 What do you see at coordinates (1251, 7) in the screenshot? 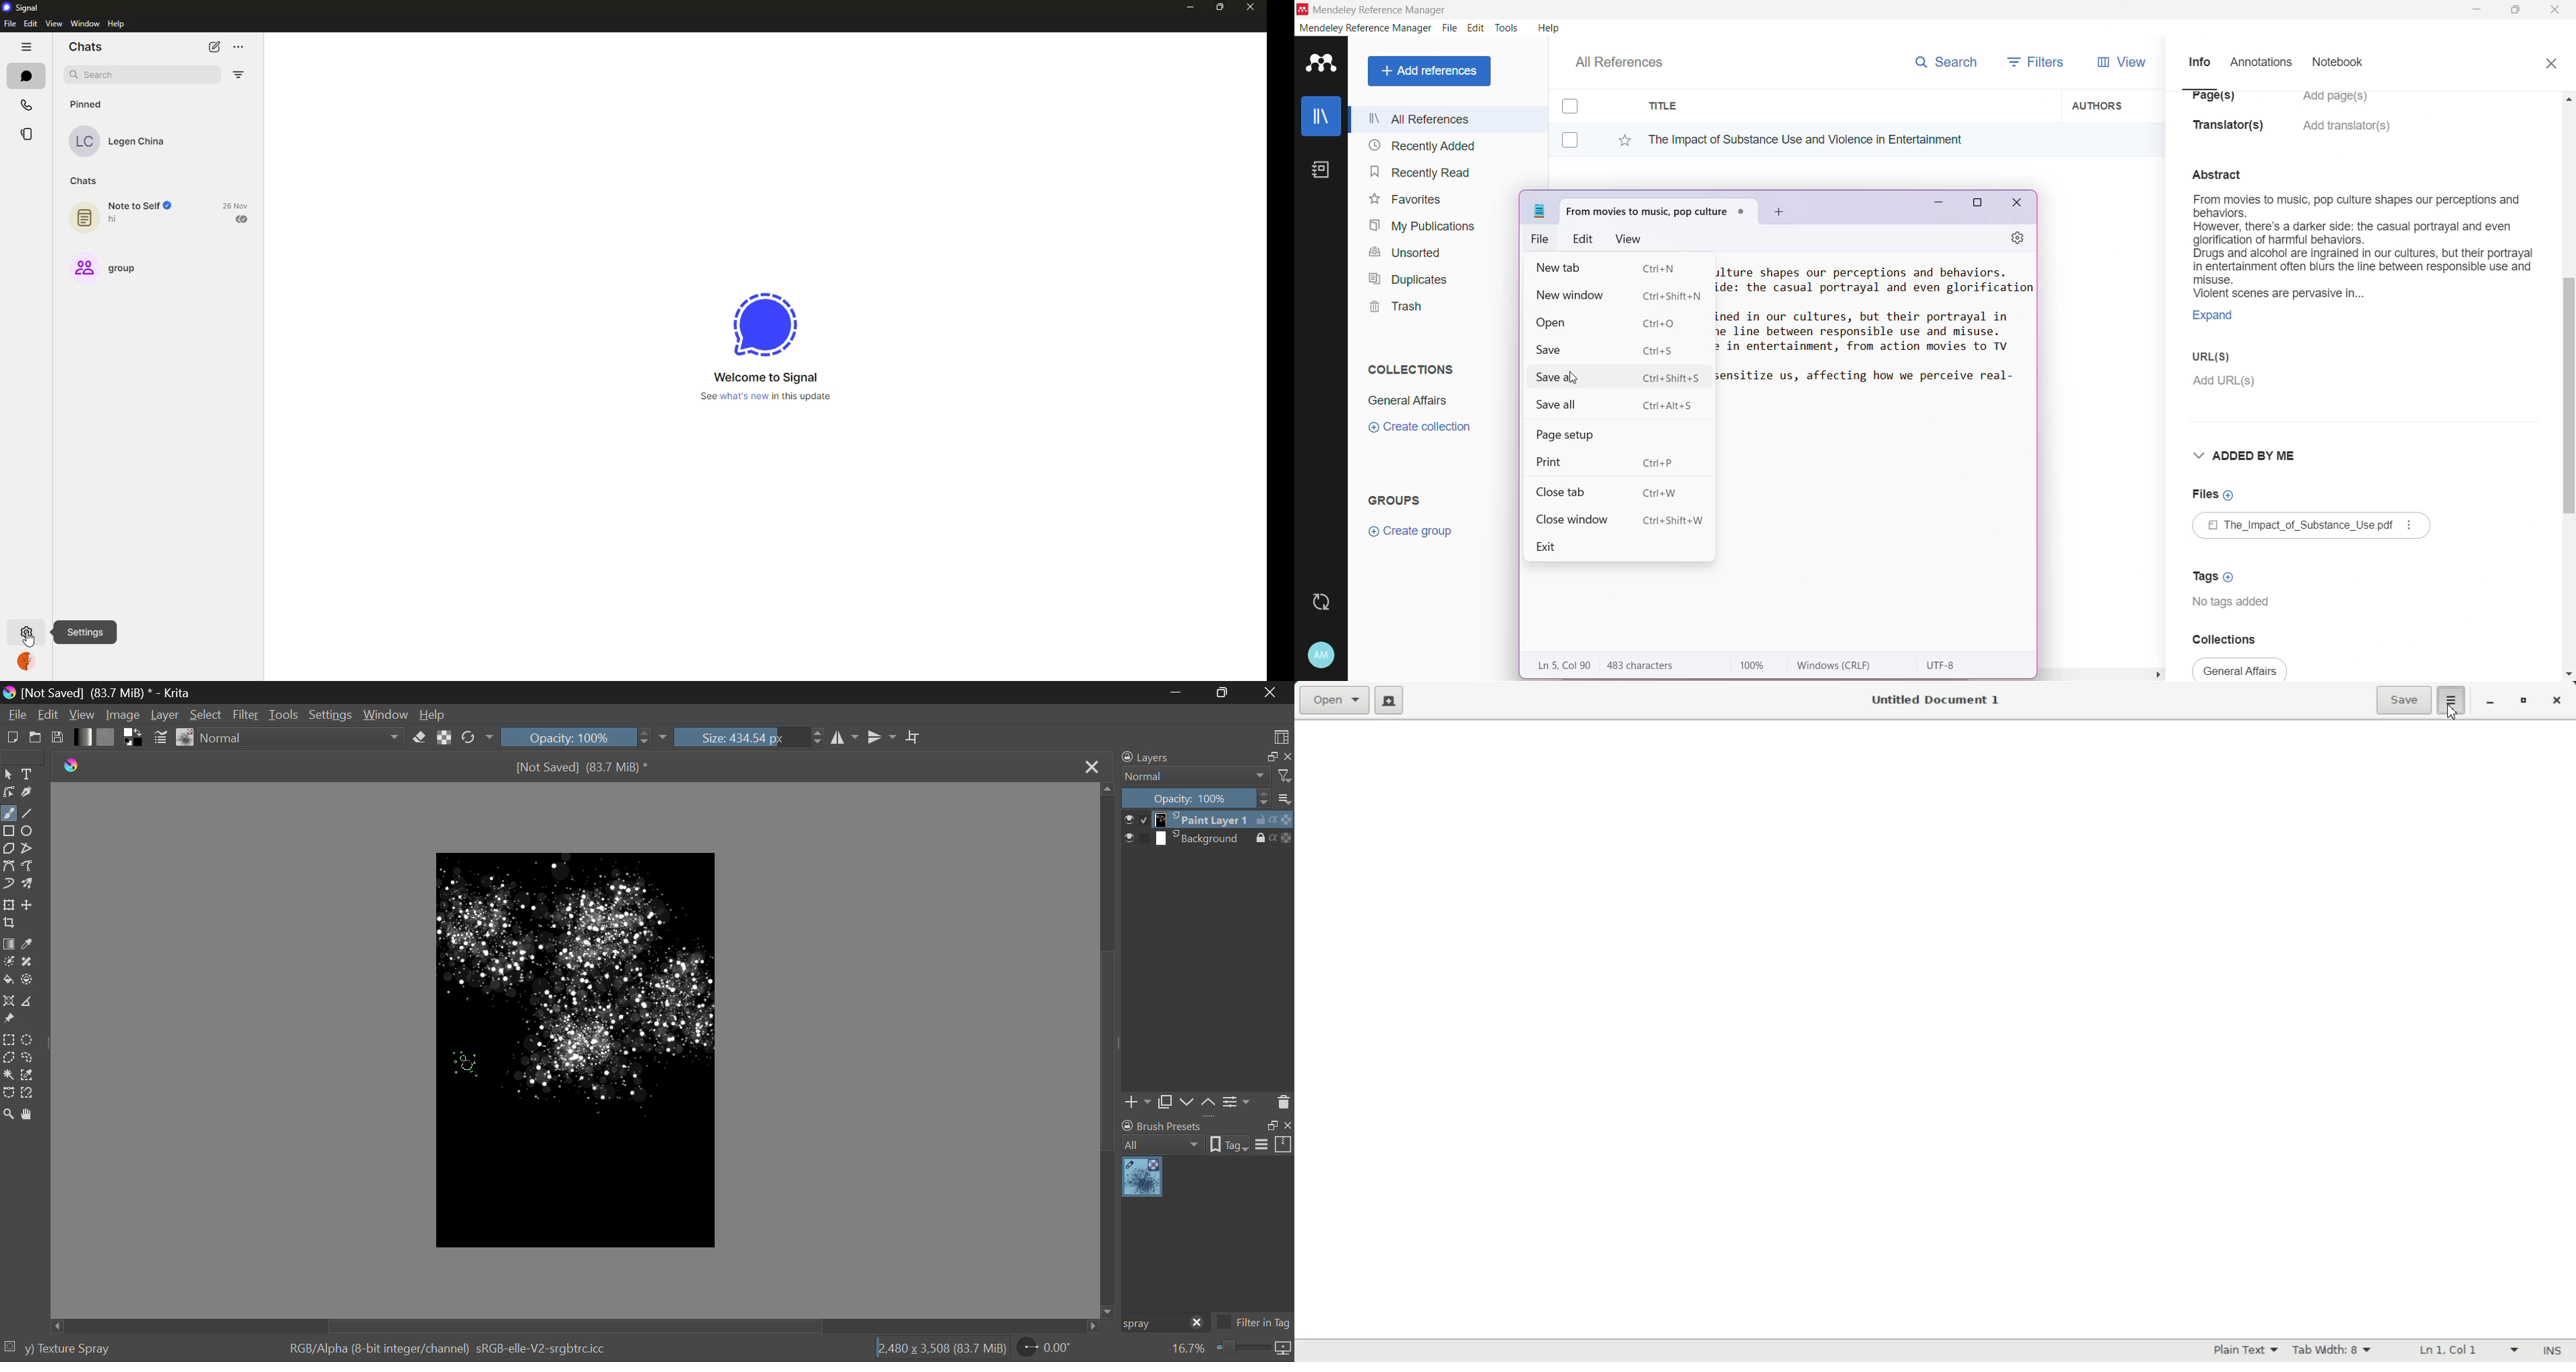
I see `close` at bounding box center [1251, 7].